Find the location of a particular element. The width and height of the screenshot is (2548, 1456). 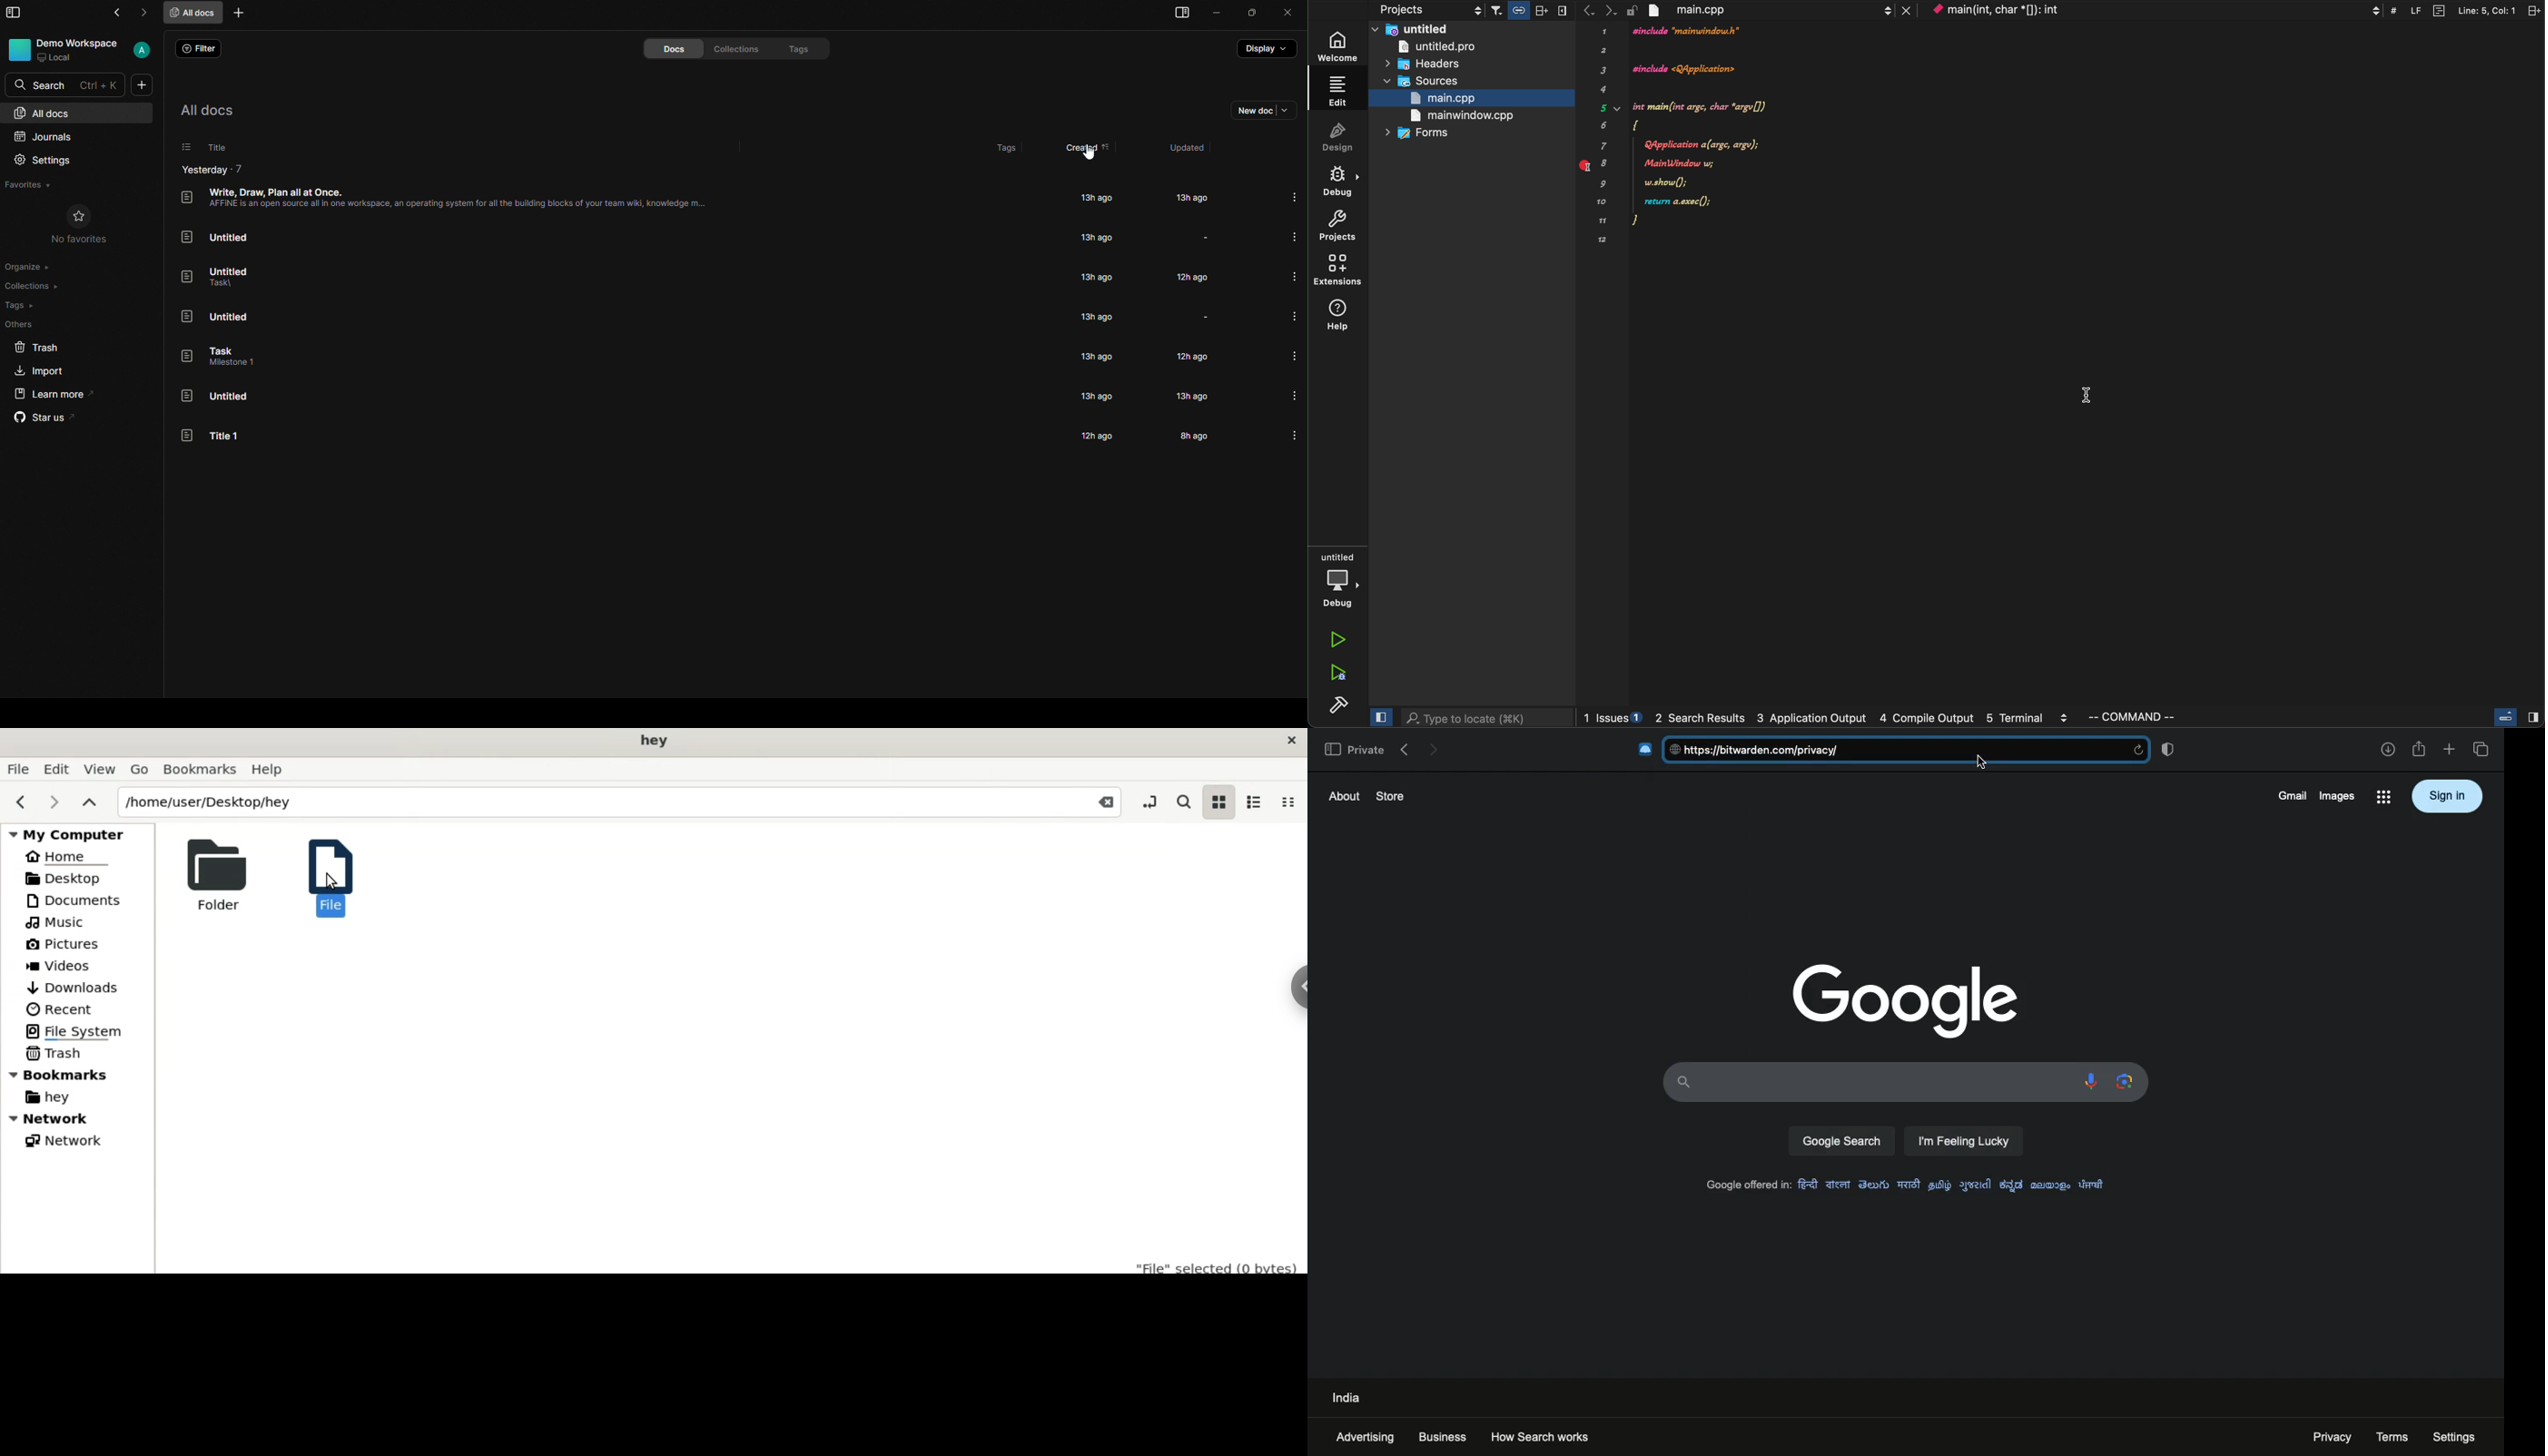

all docs is located at coordinates (86, 112).